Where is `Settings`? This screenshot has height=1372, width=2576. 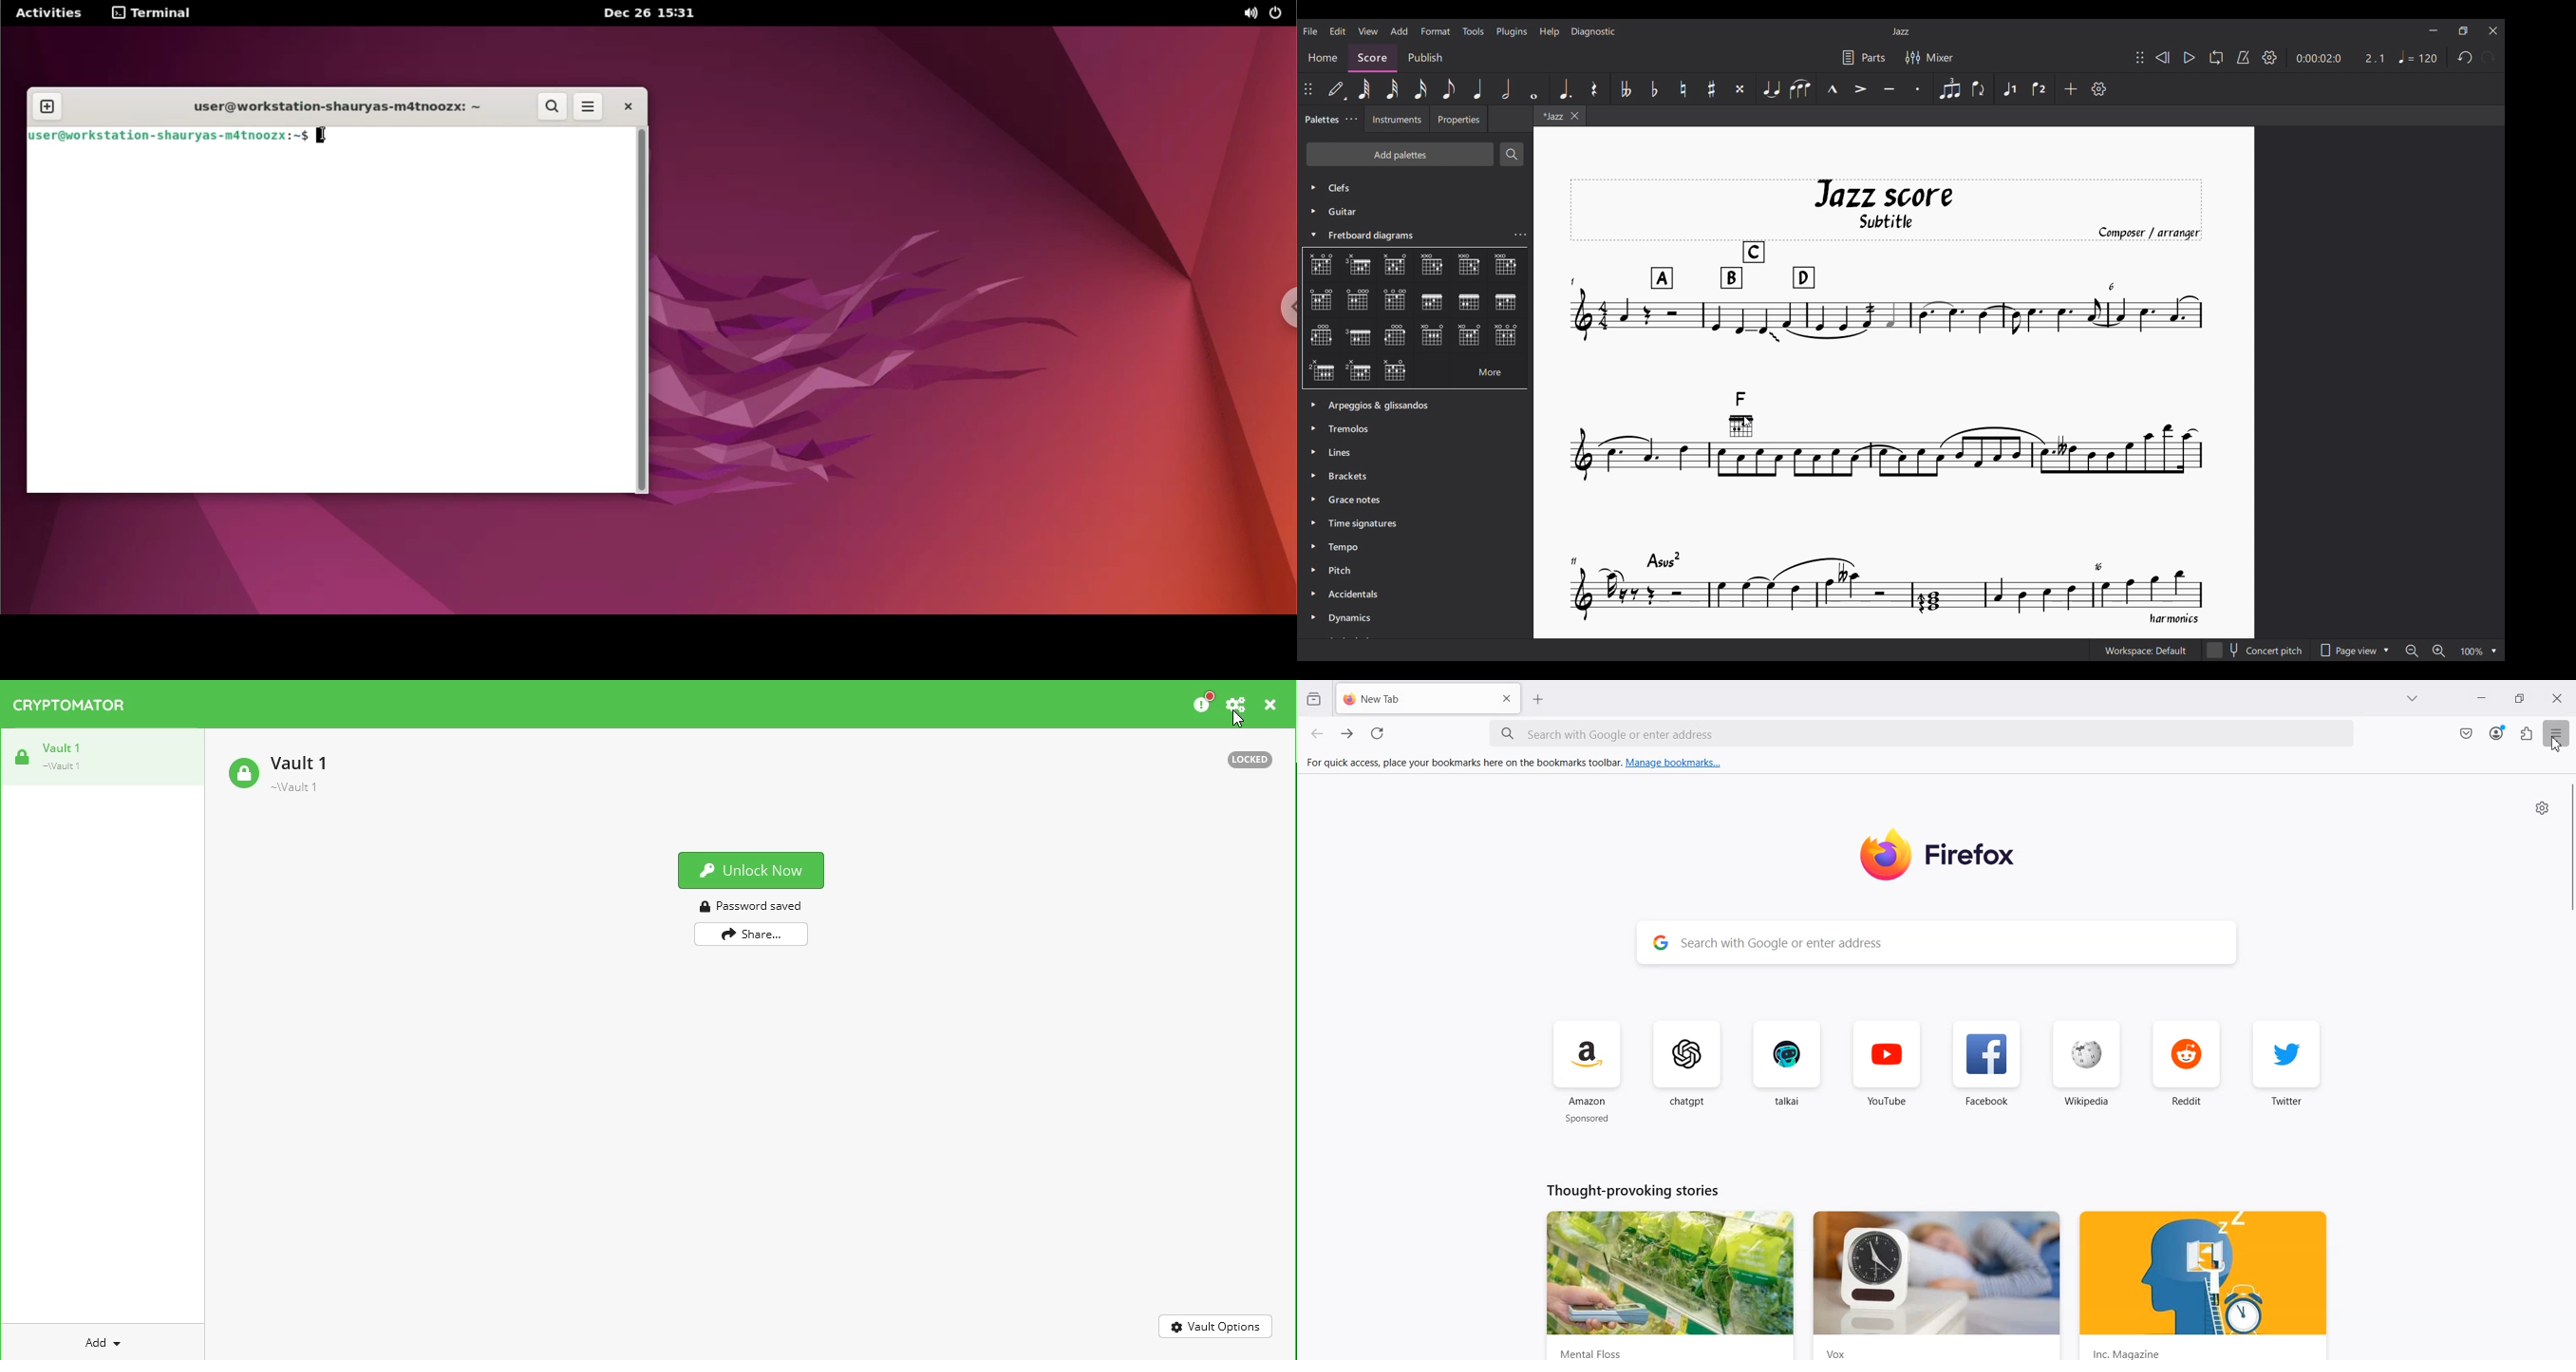 Settings is located at coordinates (2543, 807).